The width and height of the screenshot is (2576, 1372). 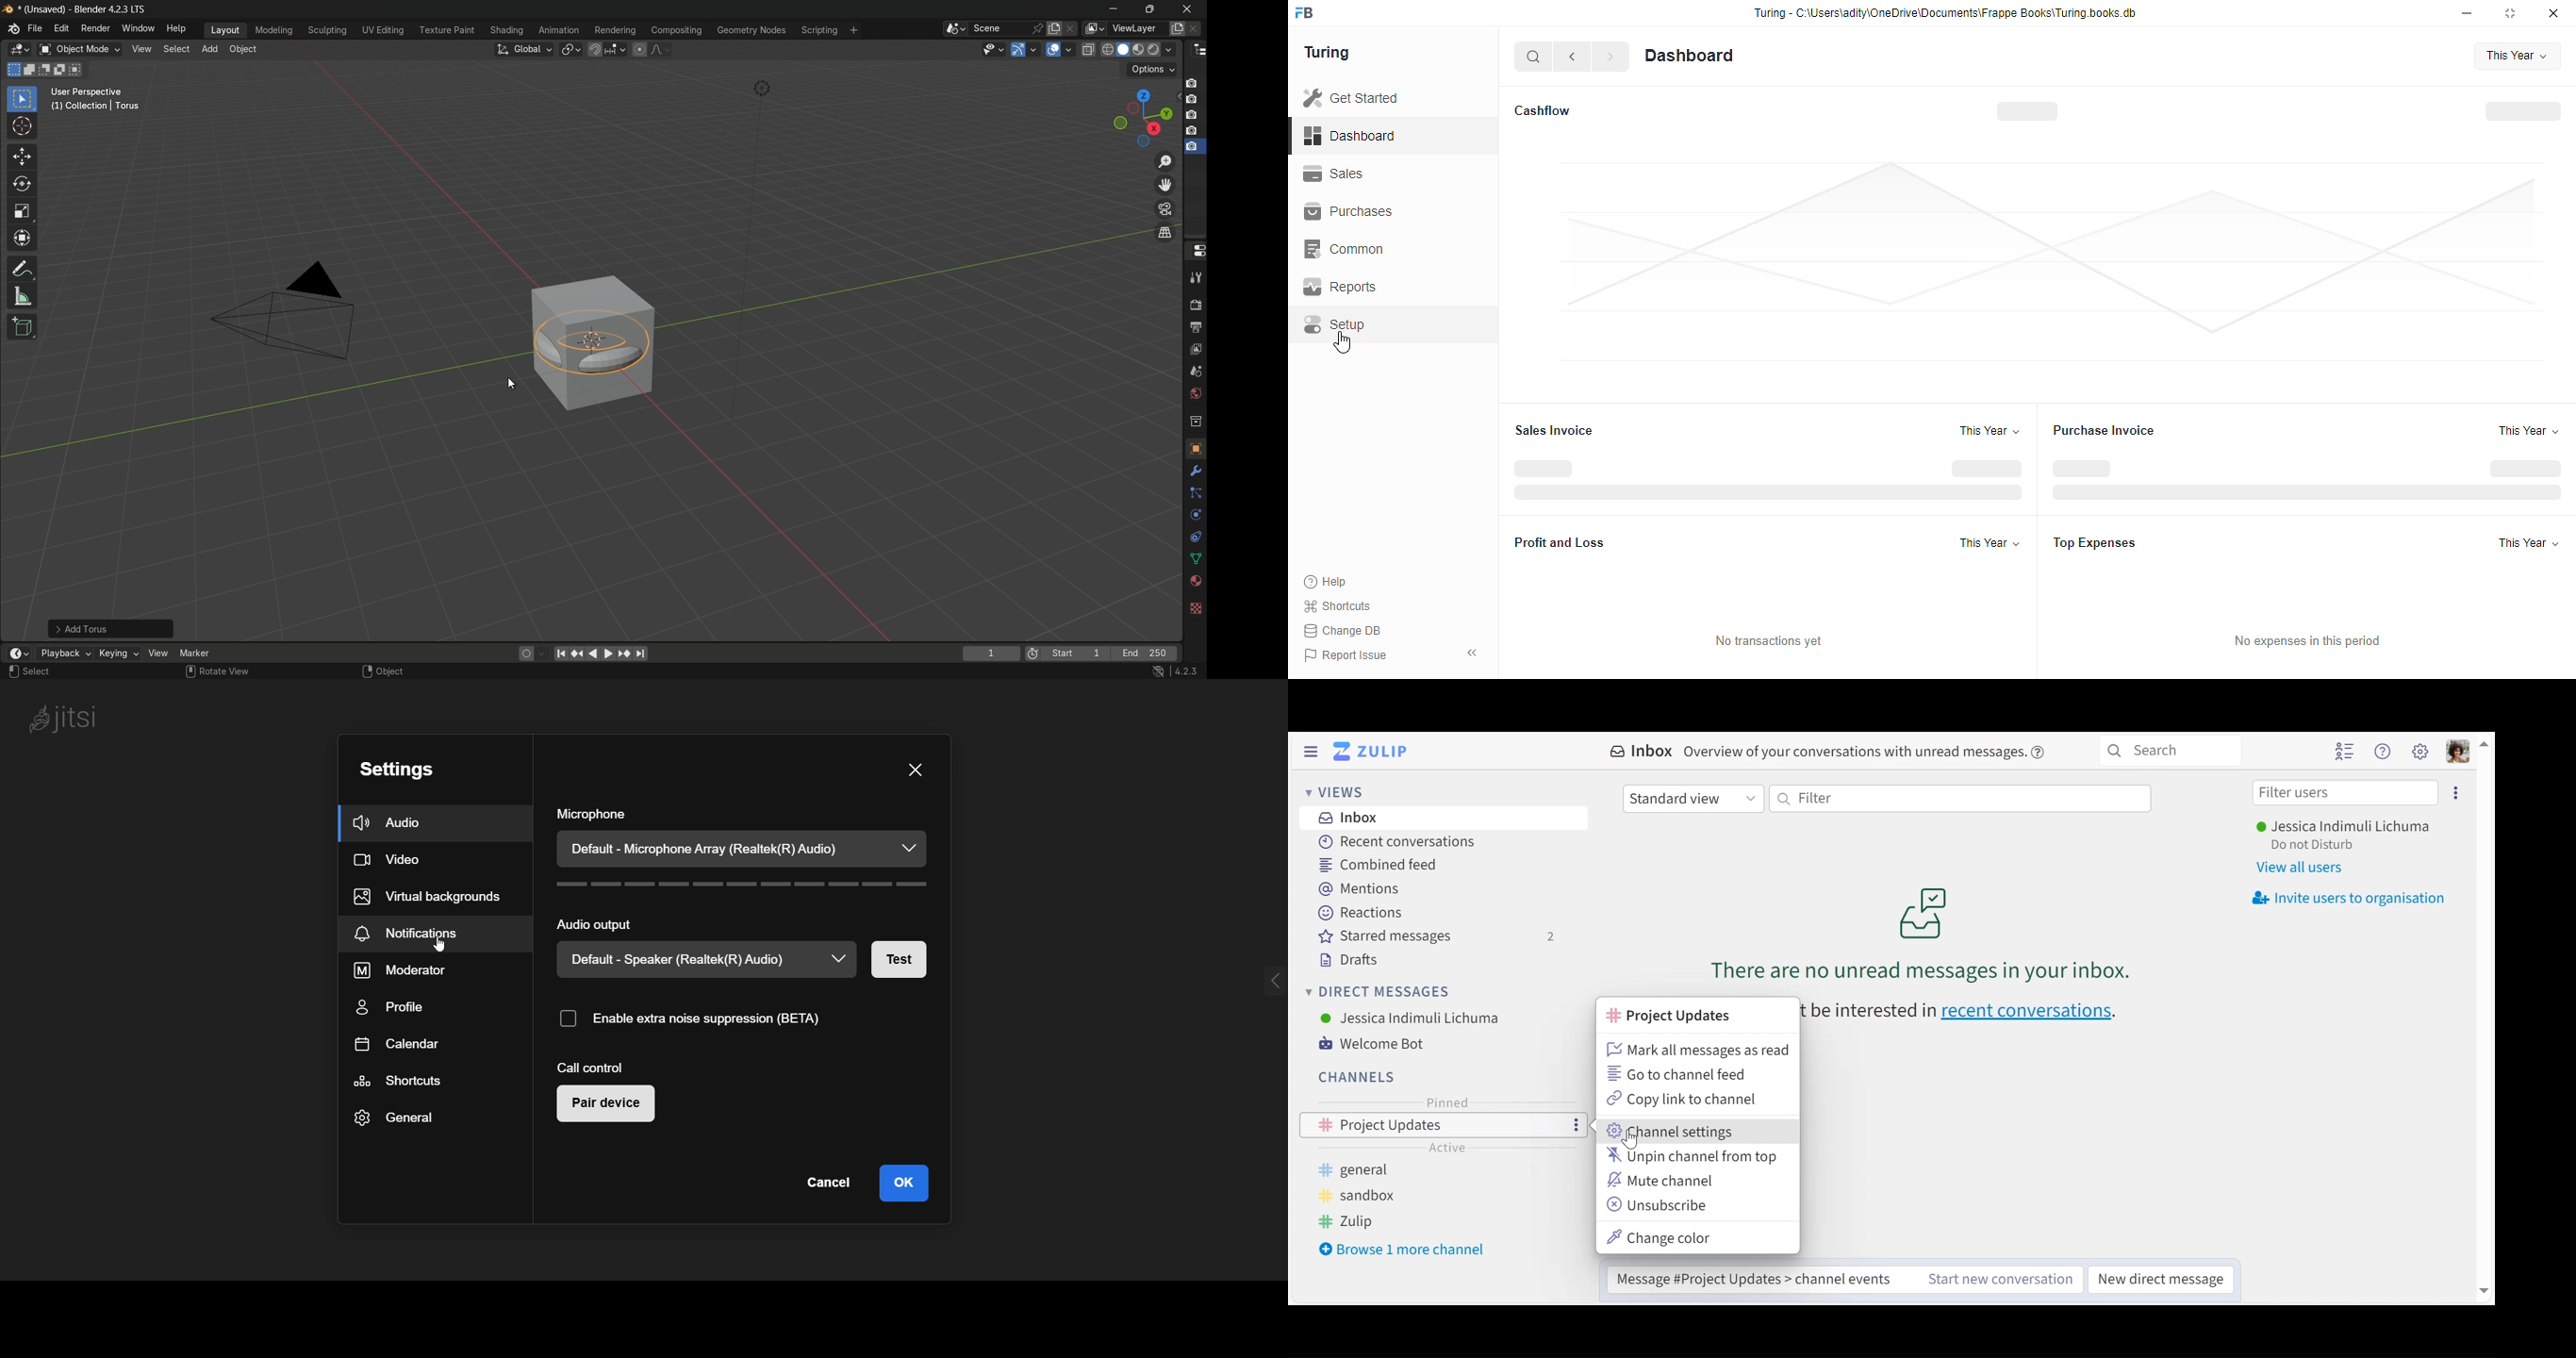 What do you see at coordinates (2310, 643) in the screenshot?
I see `No expenses in this period` at bounding box center [2310, 643].